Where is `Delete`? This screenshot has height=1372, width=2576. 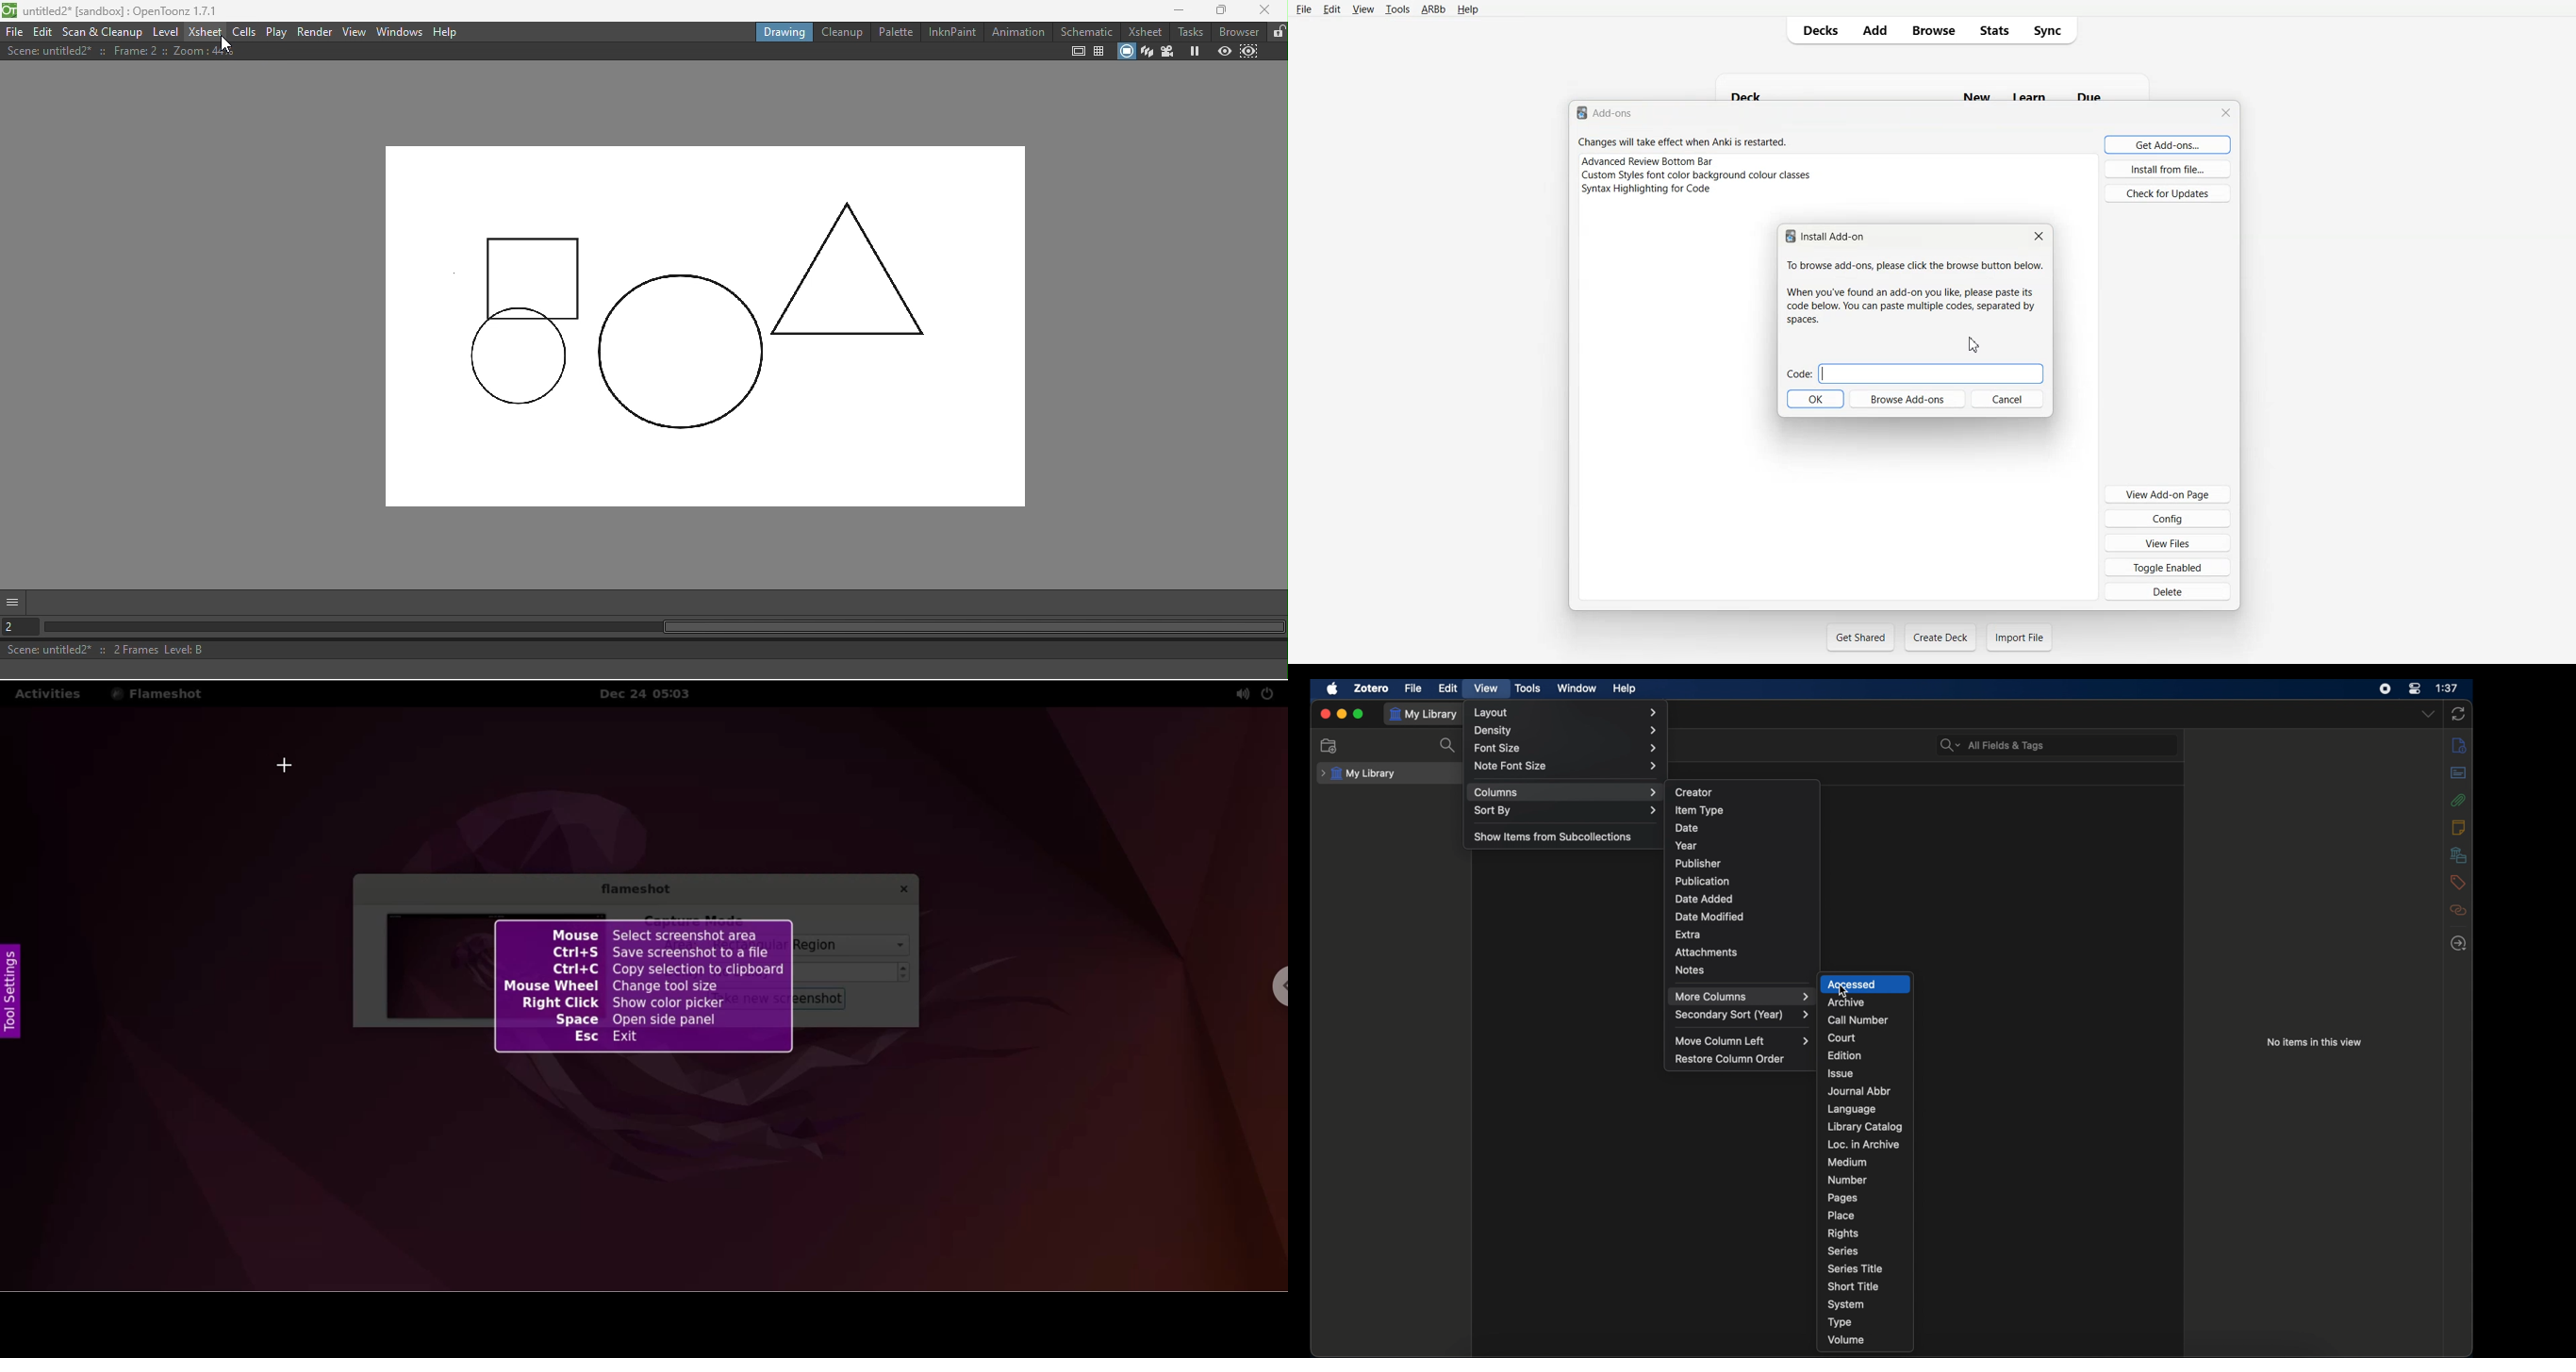 Delete is located at coordinates (2167, 592).